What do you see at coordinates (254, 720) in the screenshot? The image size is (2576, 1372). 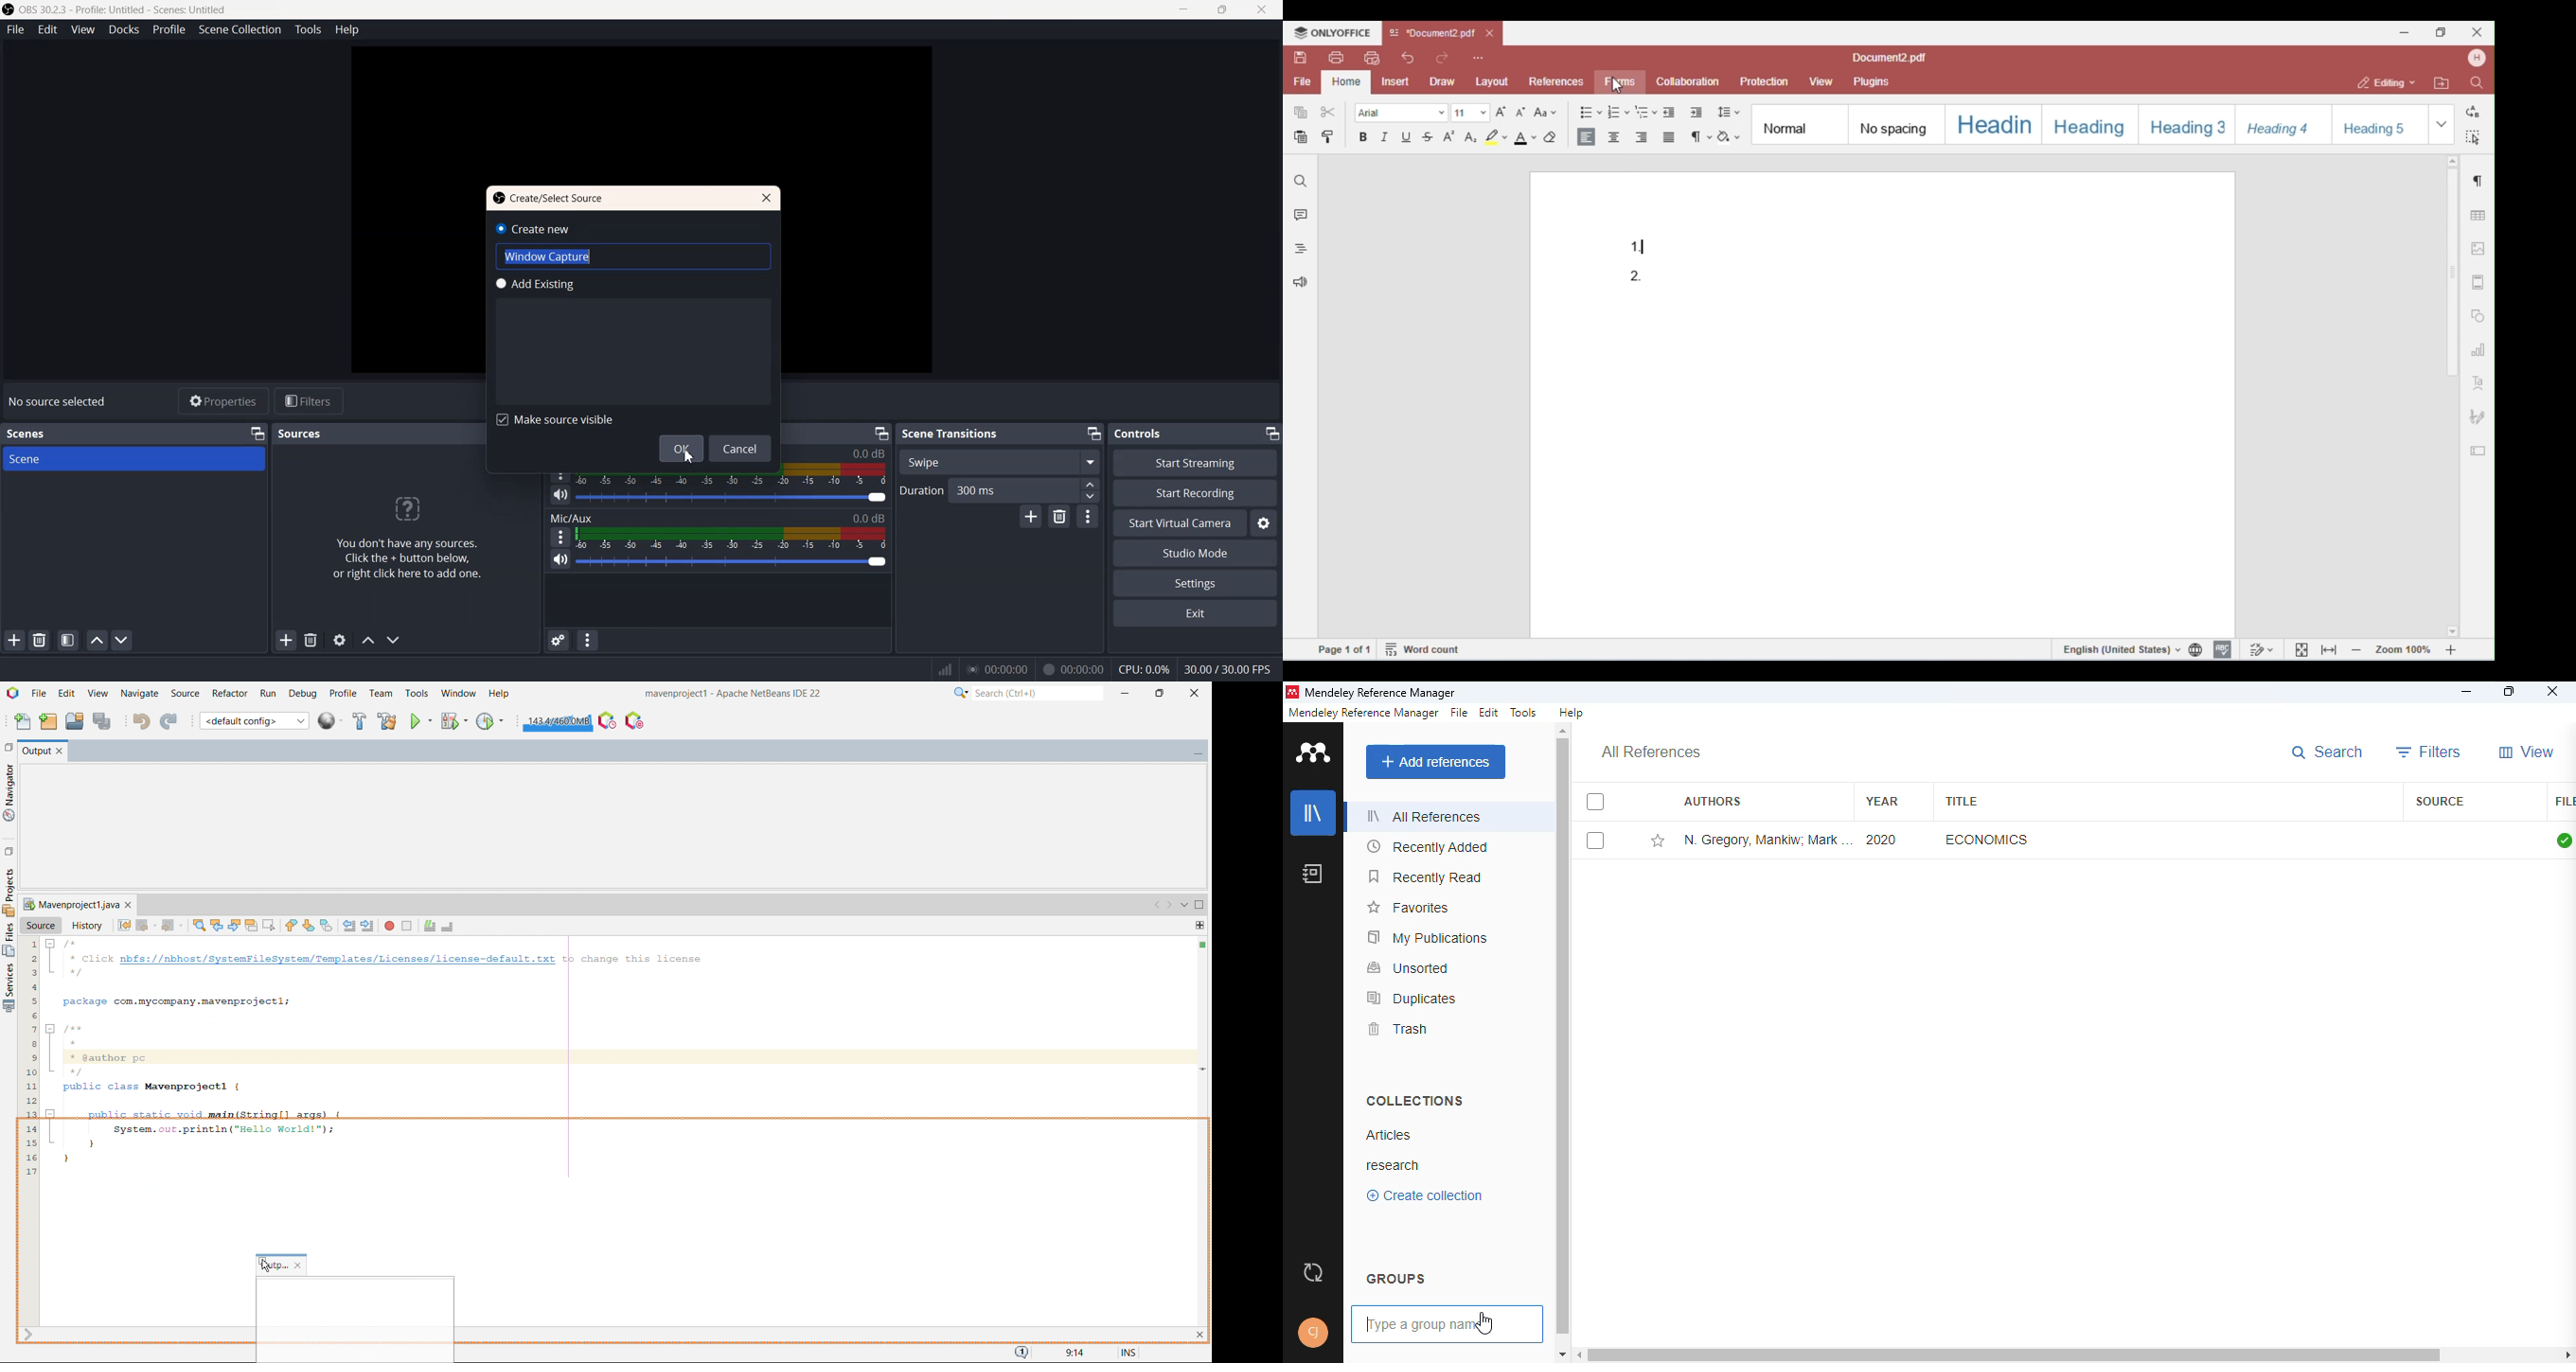 I see `set project configuration` at bounding box center [254, 720].